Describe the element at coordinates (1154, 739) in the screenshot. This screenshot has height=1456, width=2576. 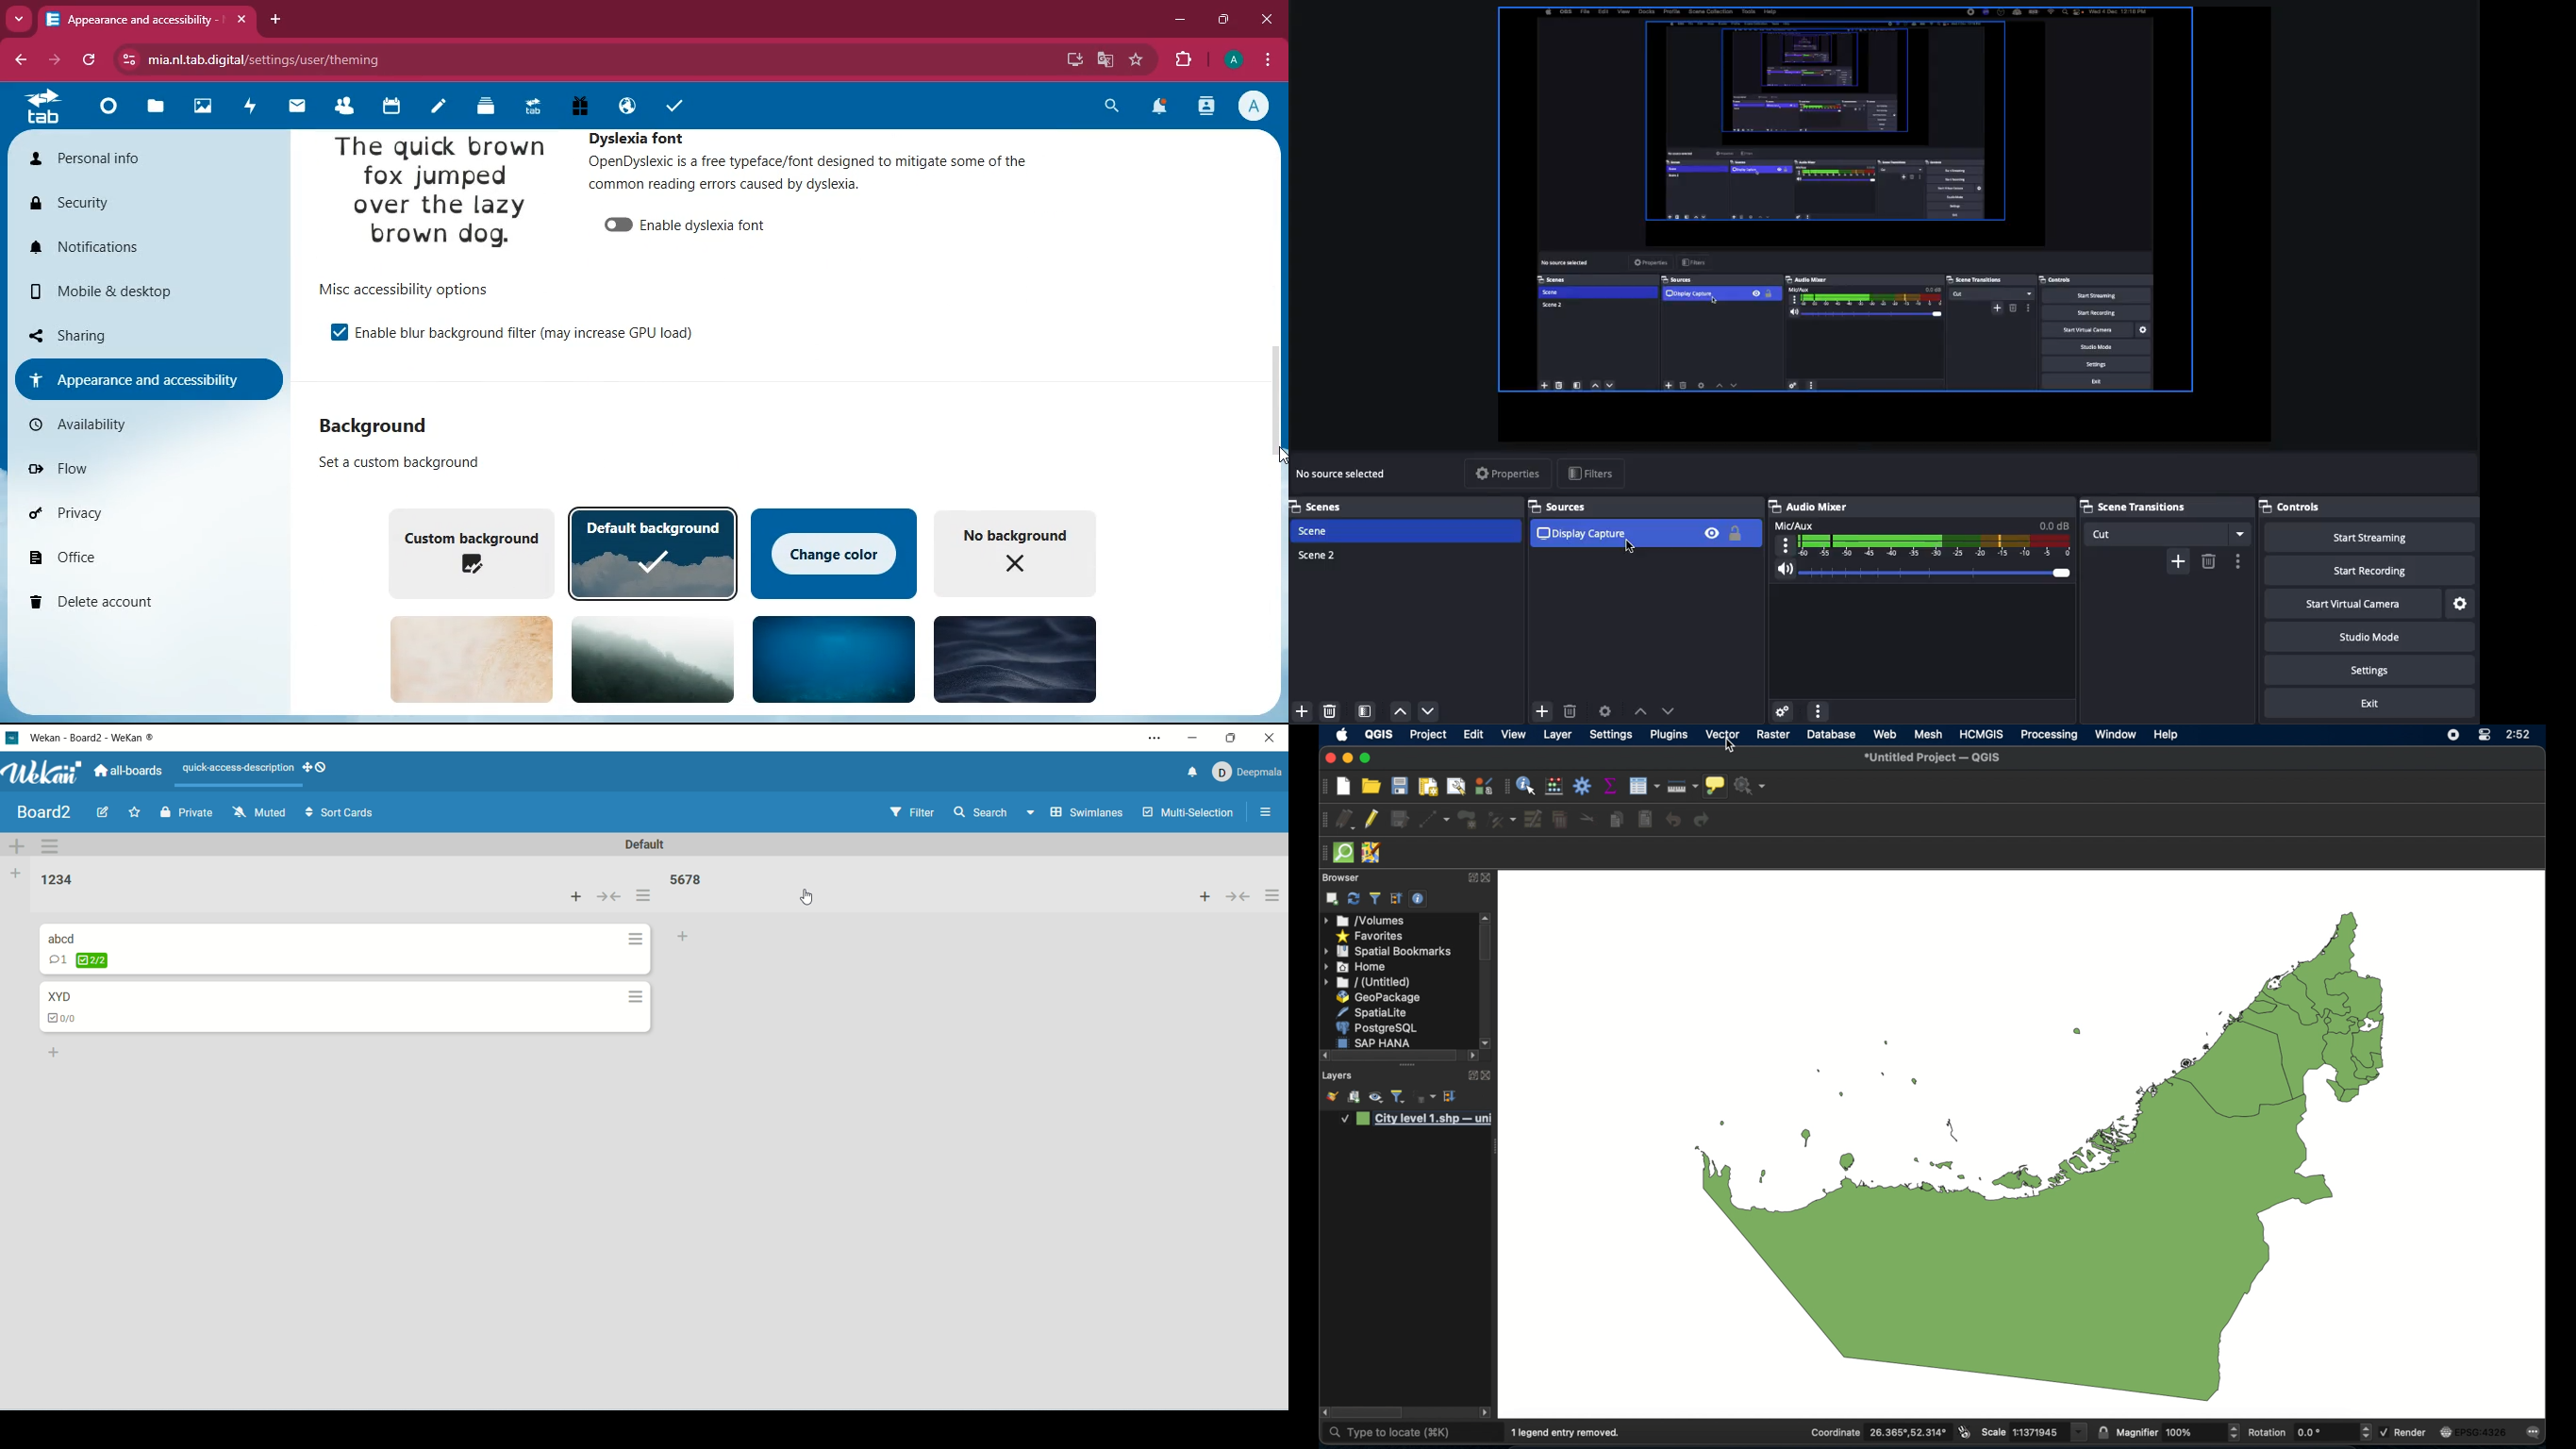
I see `settings and more` at that location.